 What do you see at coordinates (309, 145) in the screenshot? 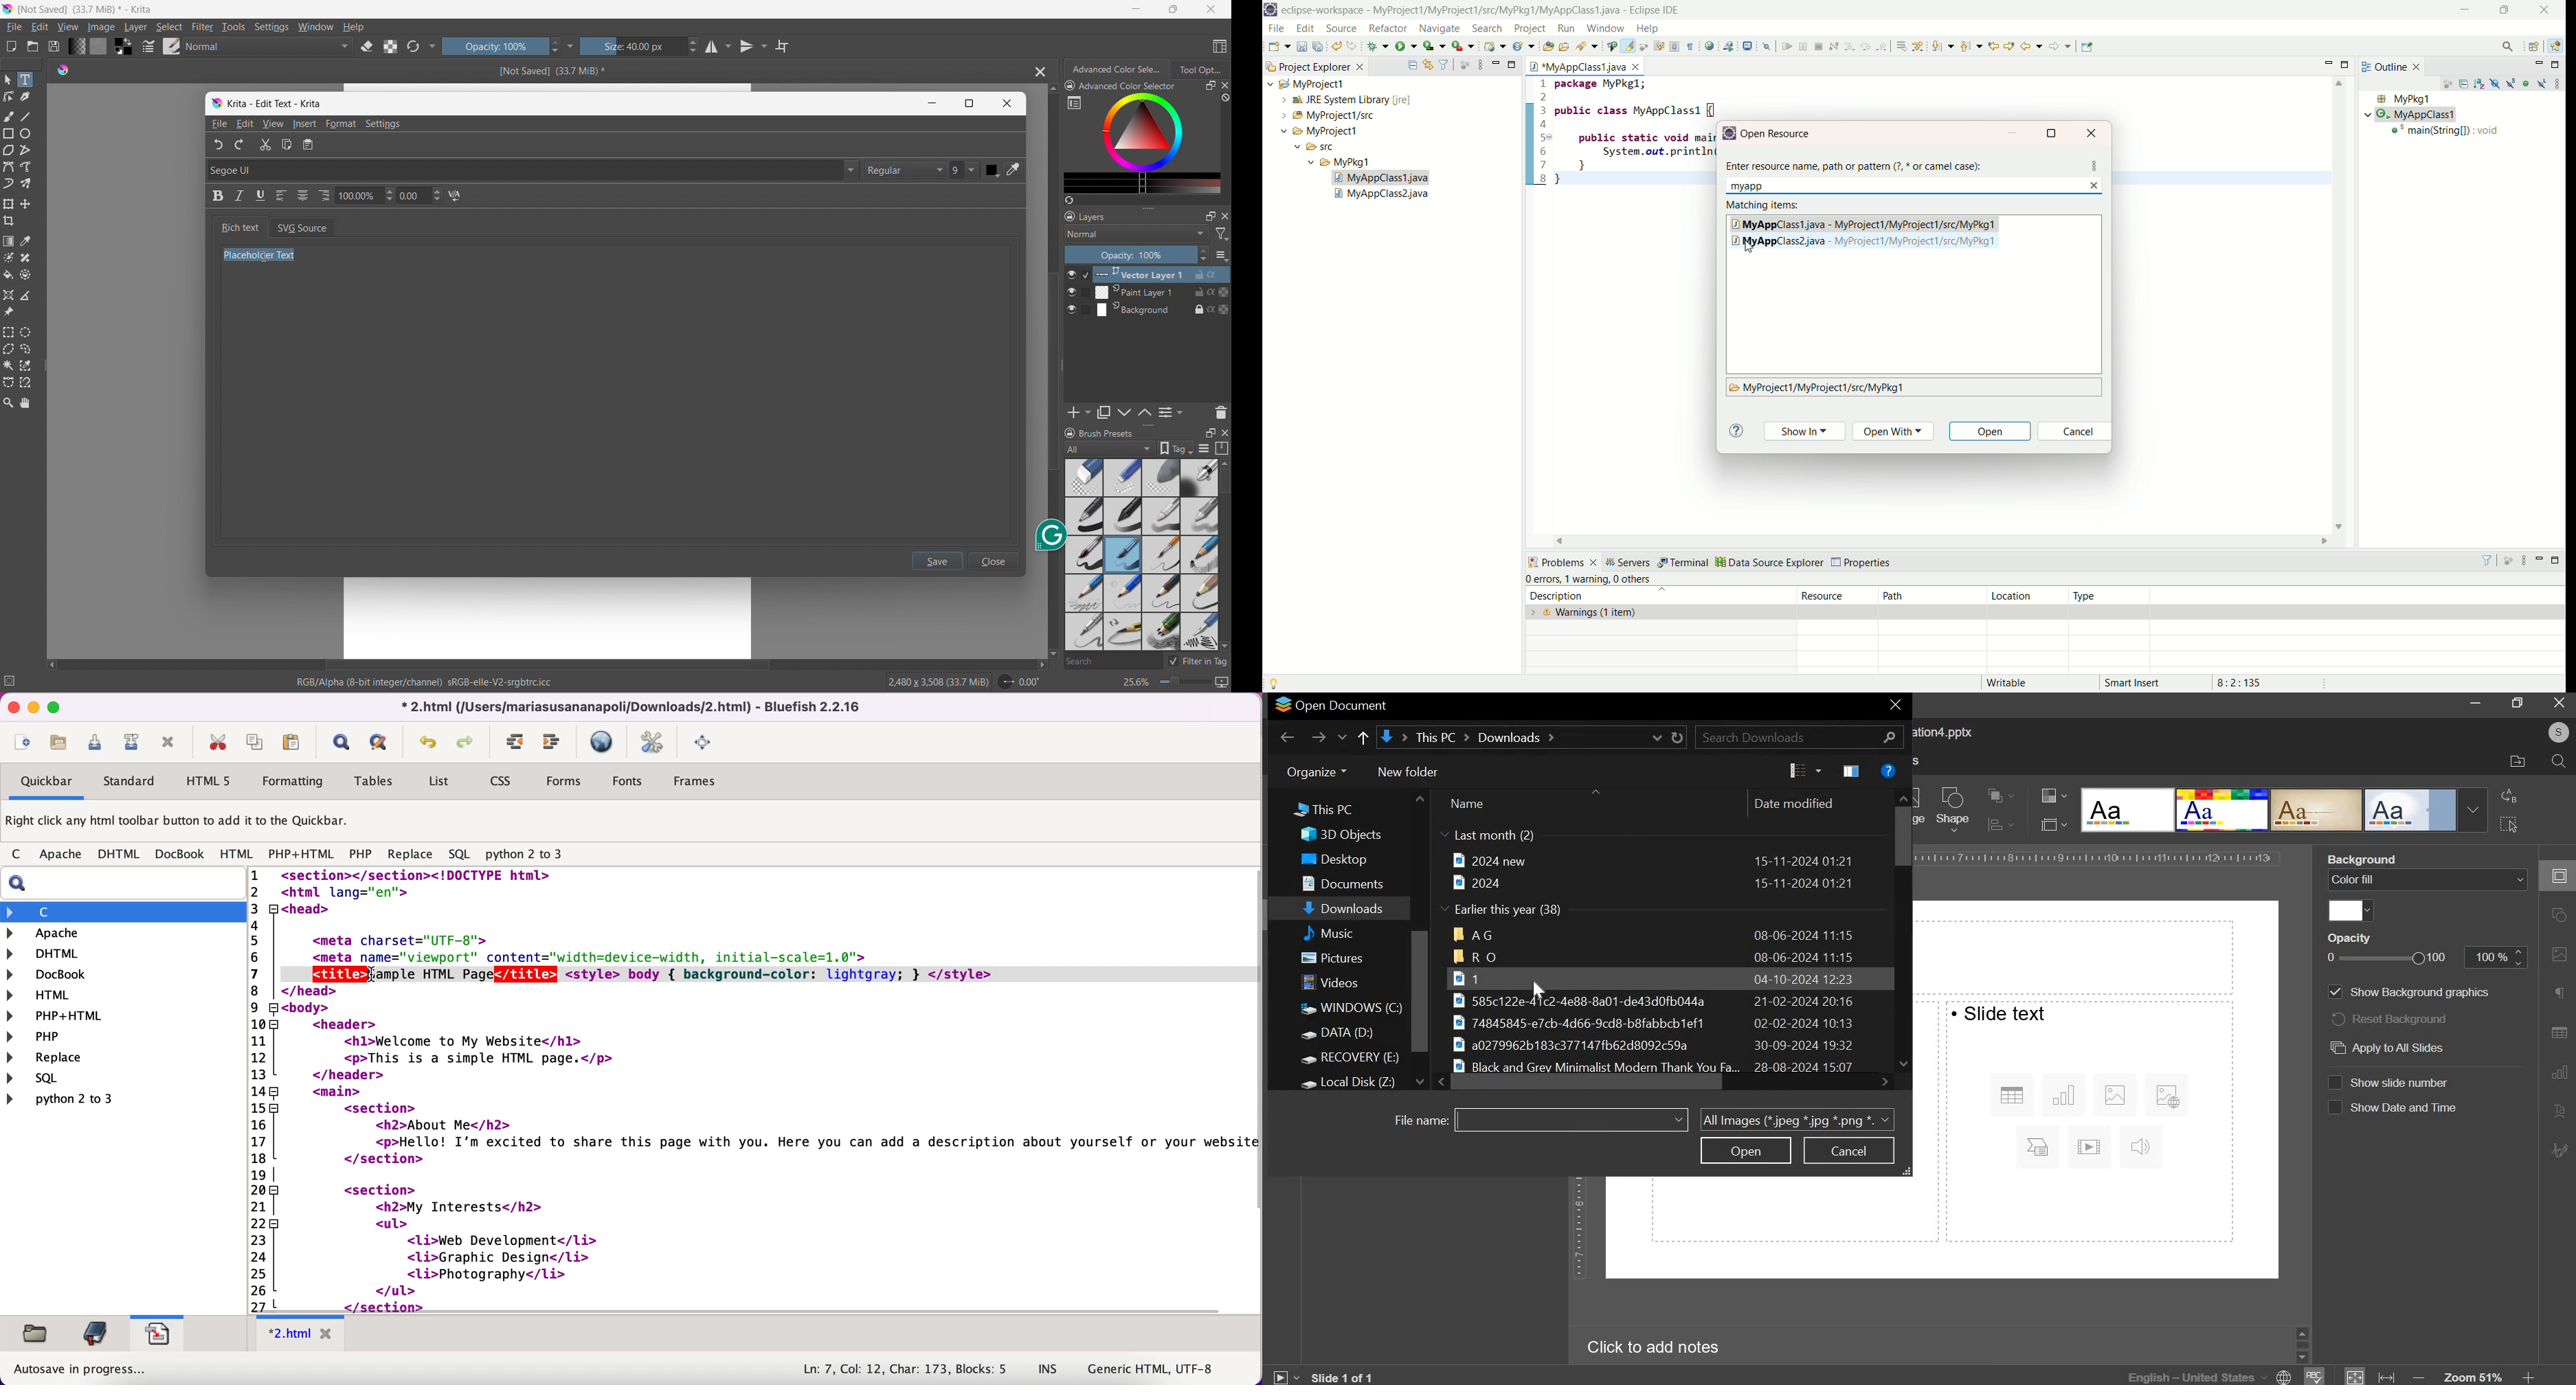
I see `paste` at bounding box center [309, 145].